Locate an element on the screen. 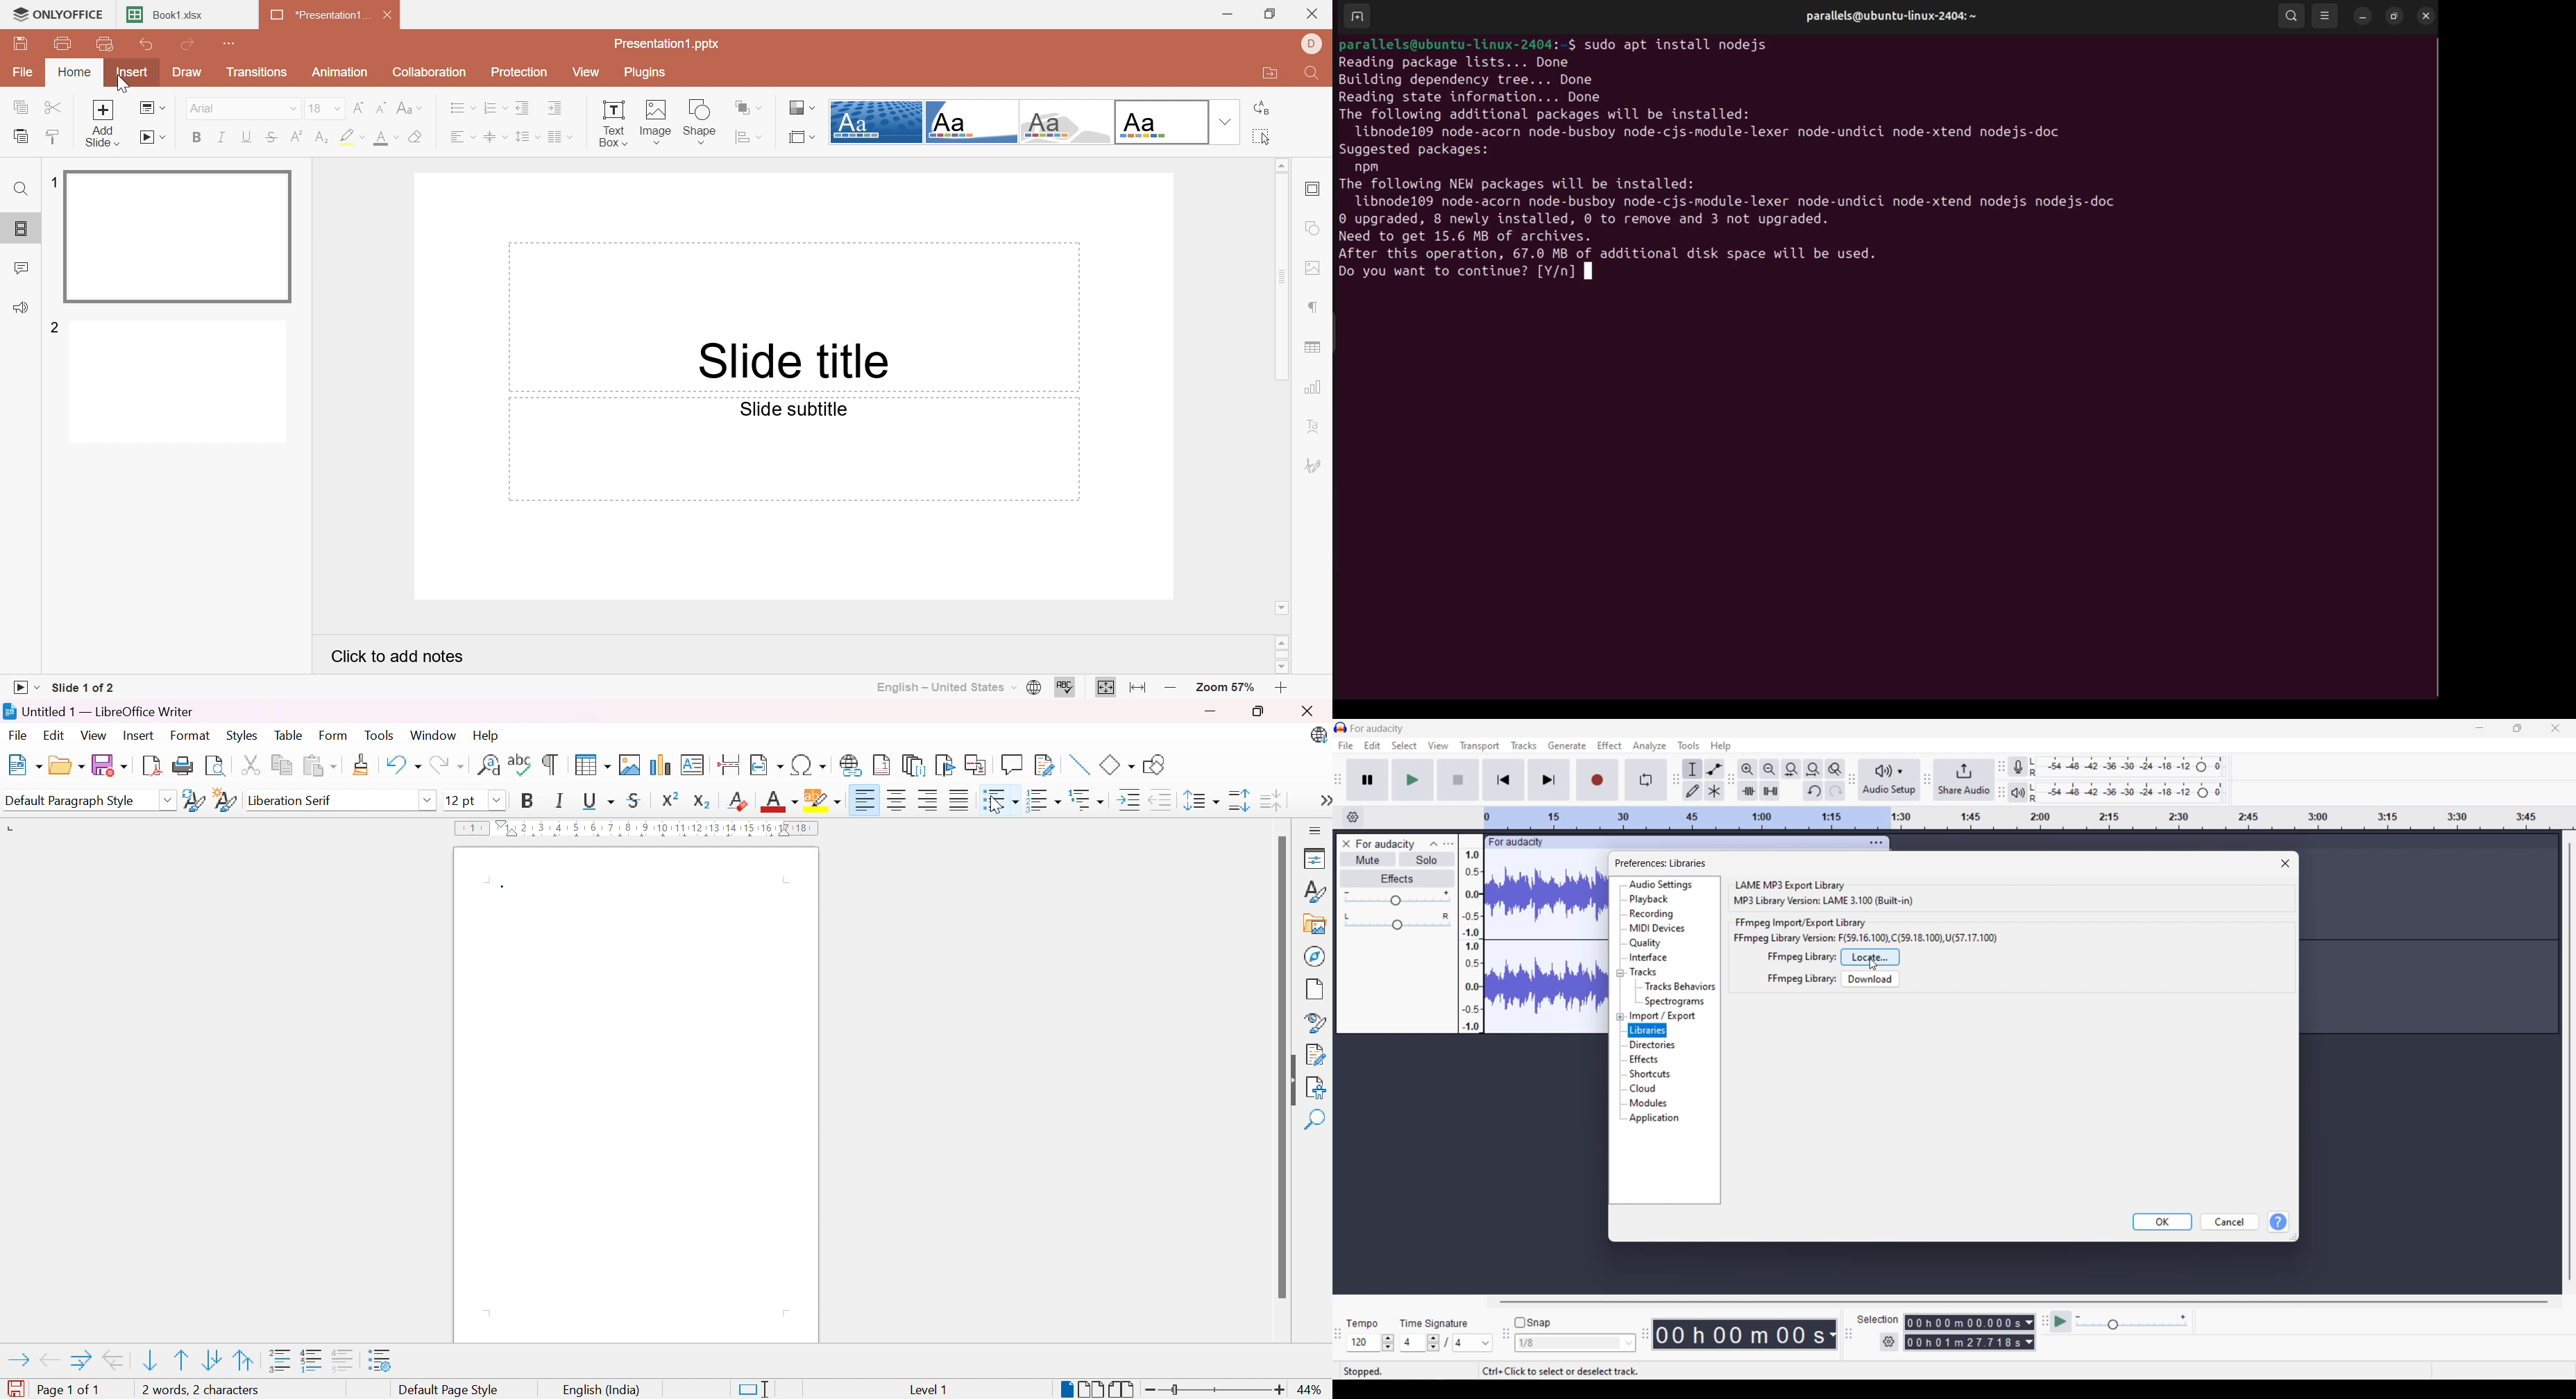 The image size is (2576, 1400). Turtle is located at coordinates (1068, 124).